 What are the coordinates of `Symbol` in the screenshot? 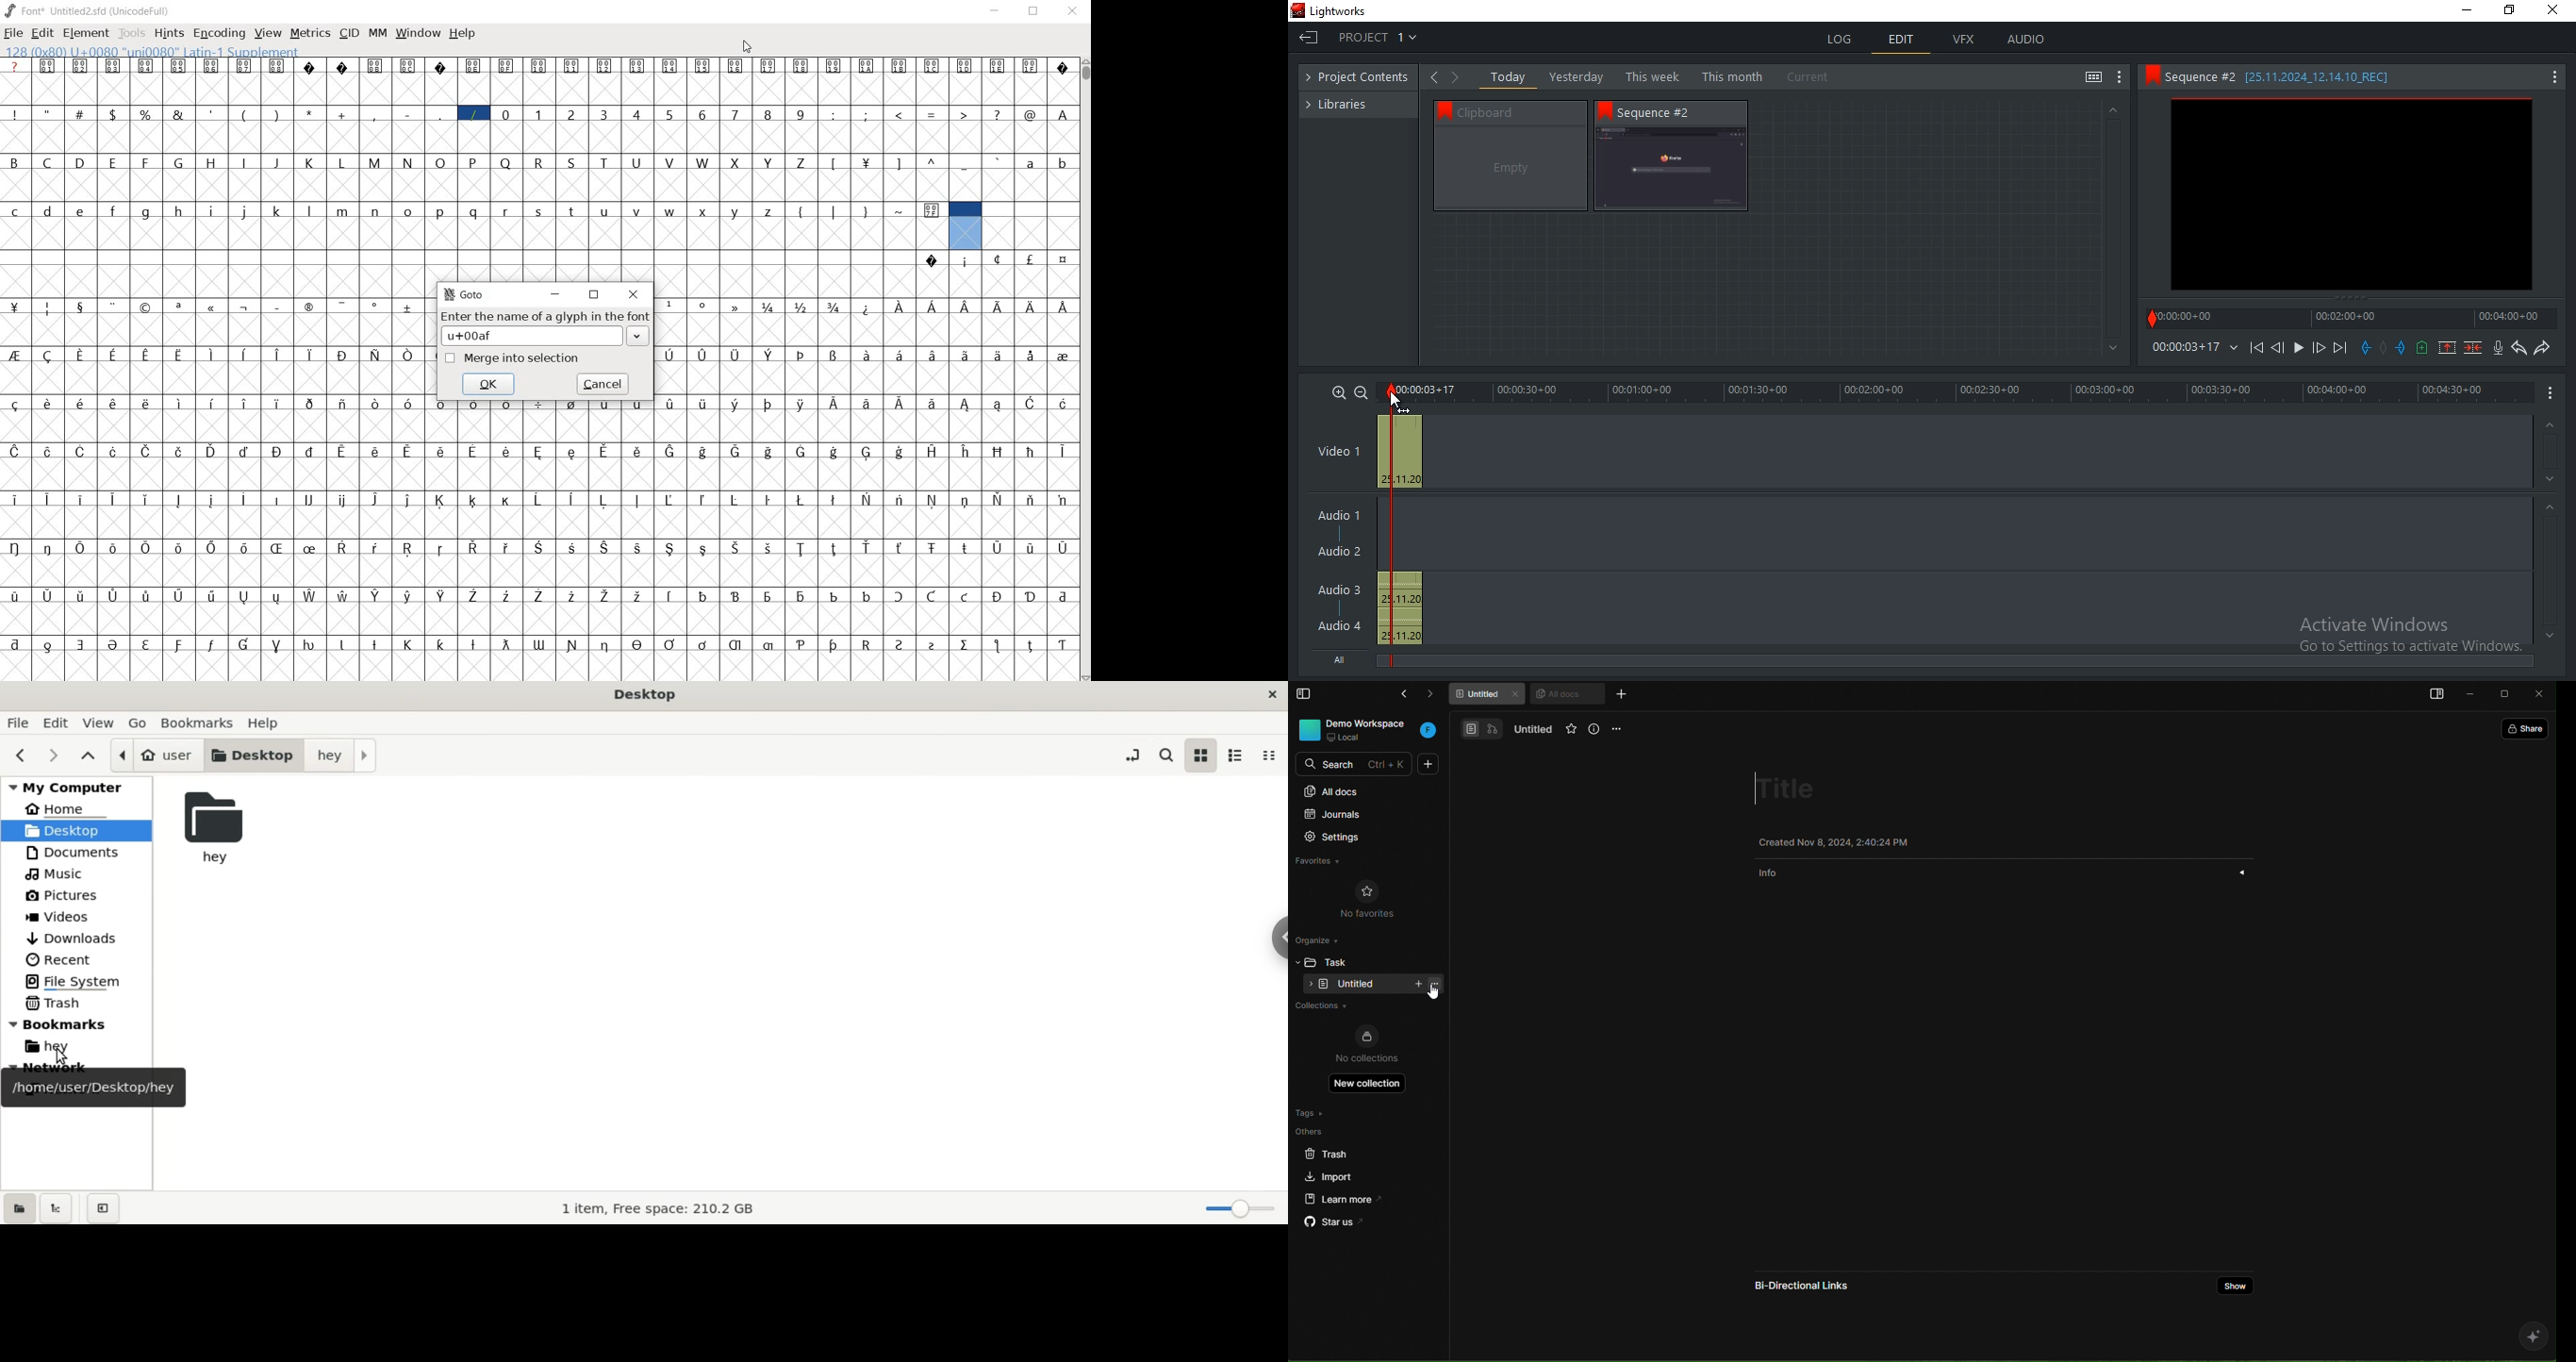 It's located at (82, 643).